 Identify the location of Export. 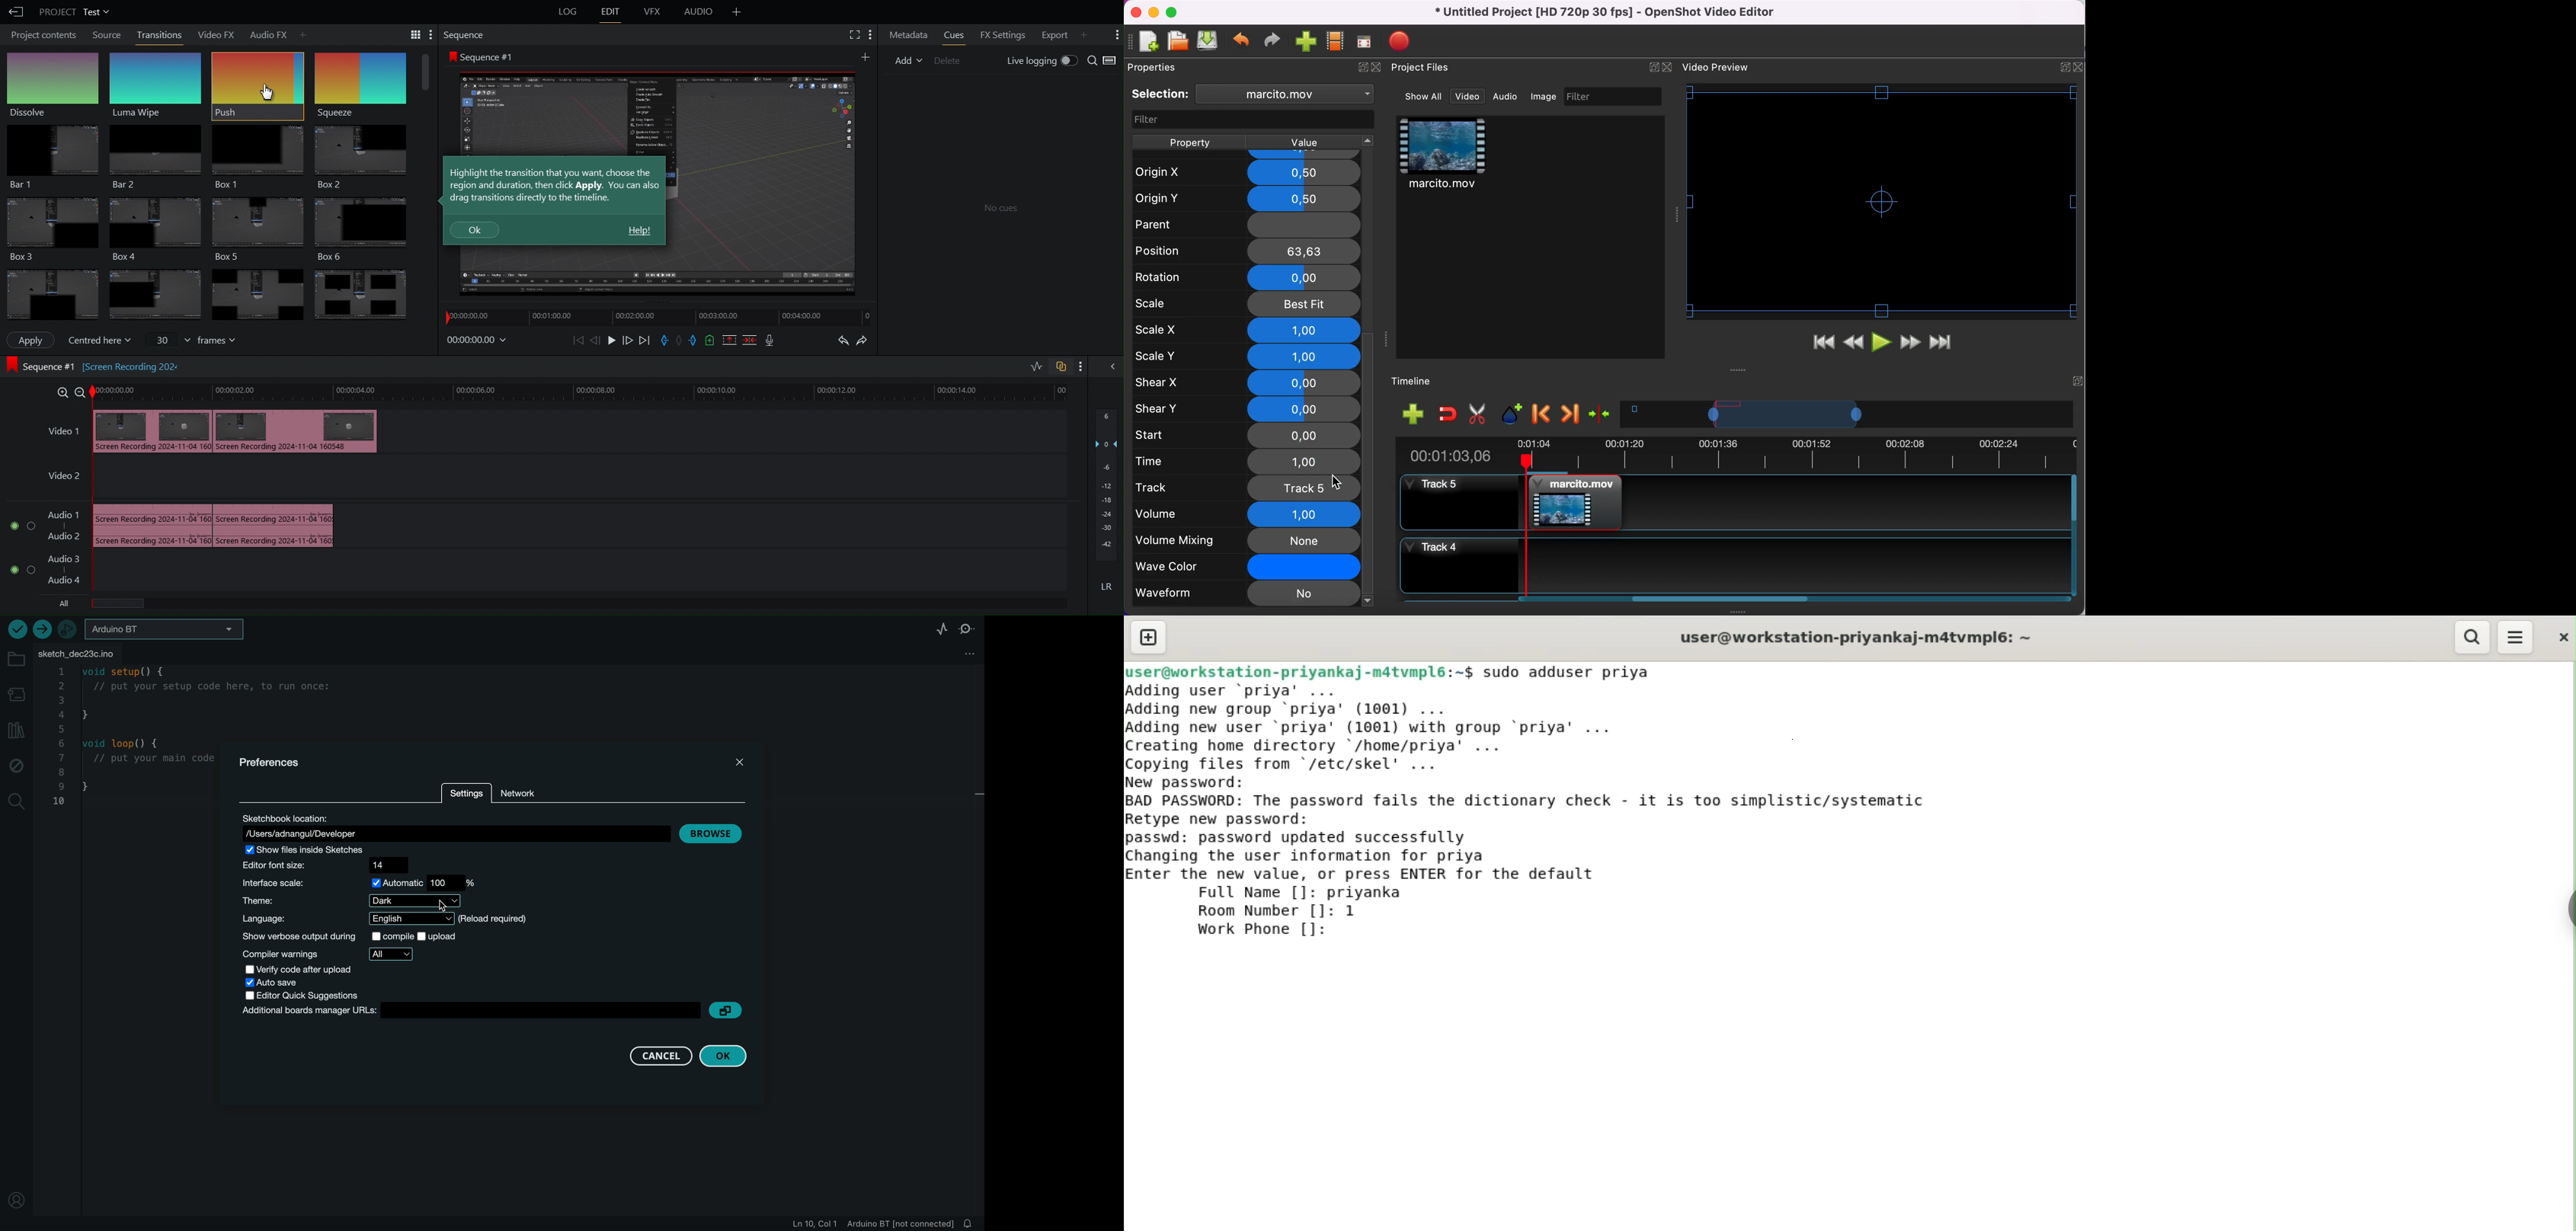
(1052, 34).